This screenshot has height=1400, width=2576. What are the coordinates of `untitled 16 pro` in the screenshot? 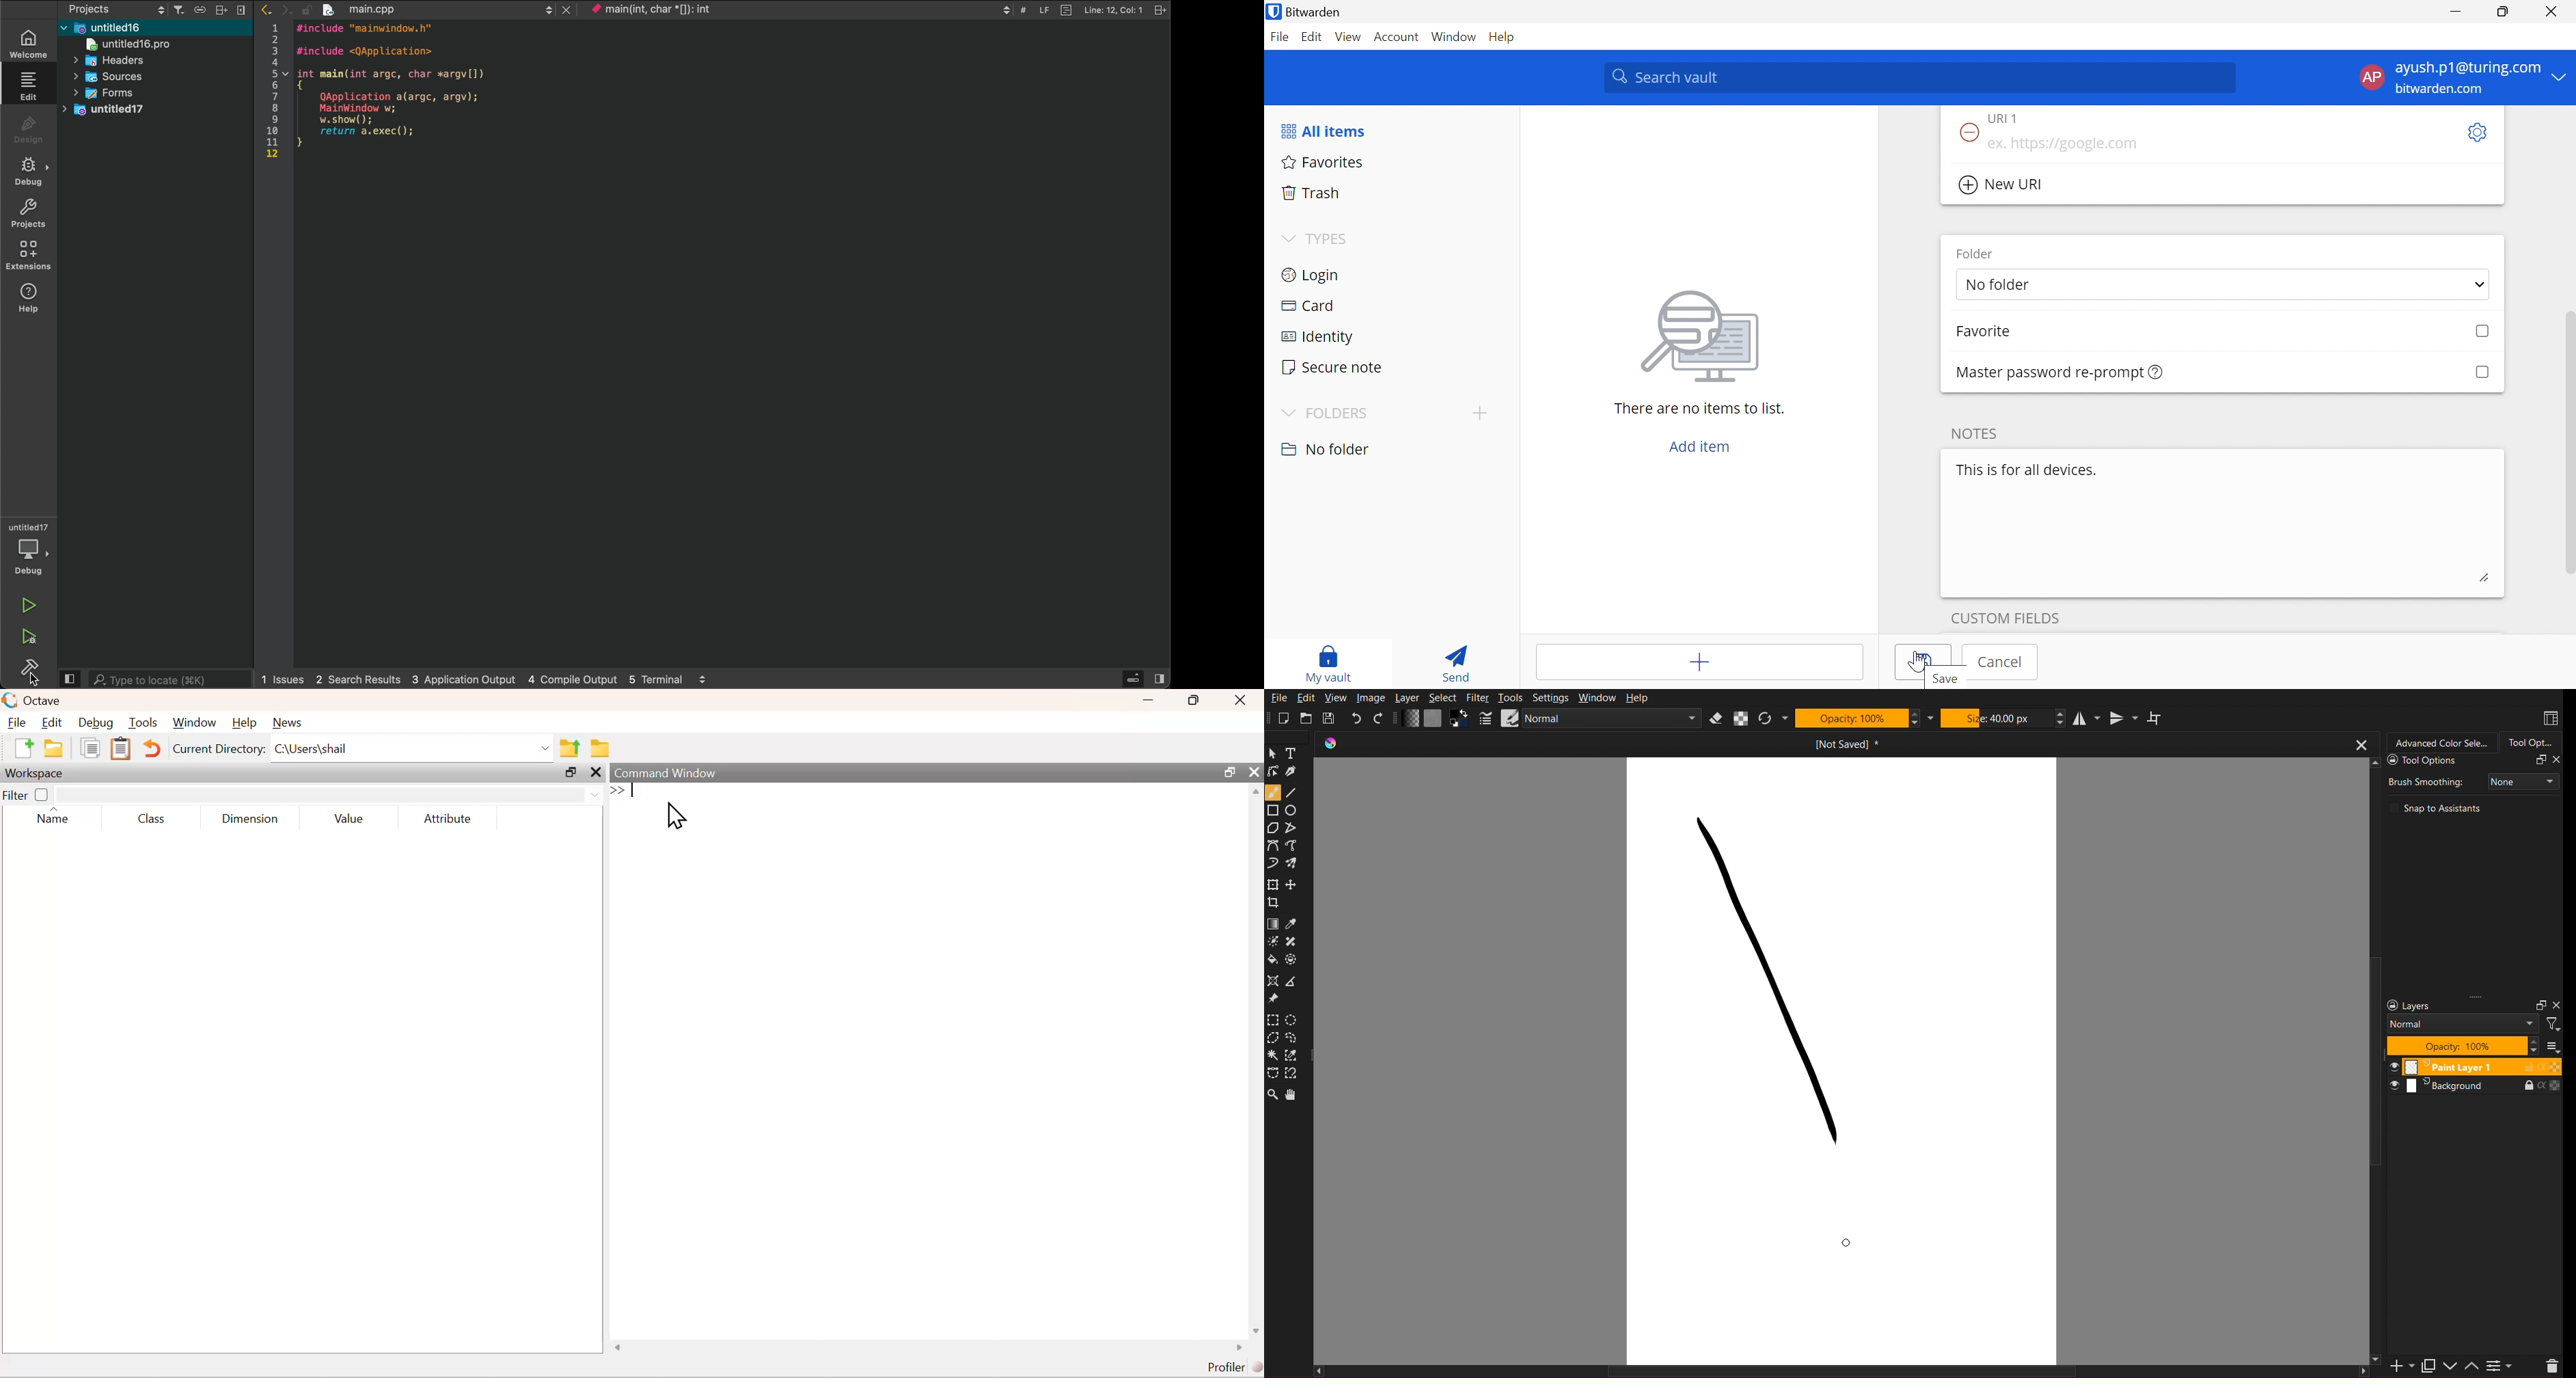 It's located at (141, 44).